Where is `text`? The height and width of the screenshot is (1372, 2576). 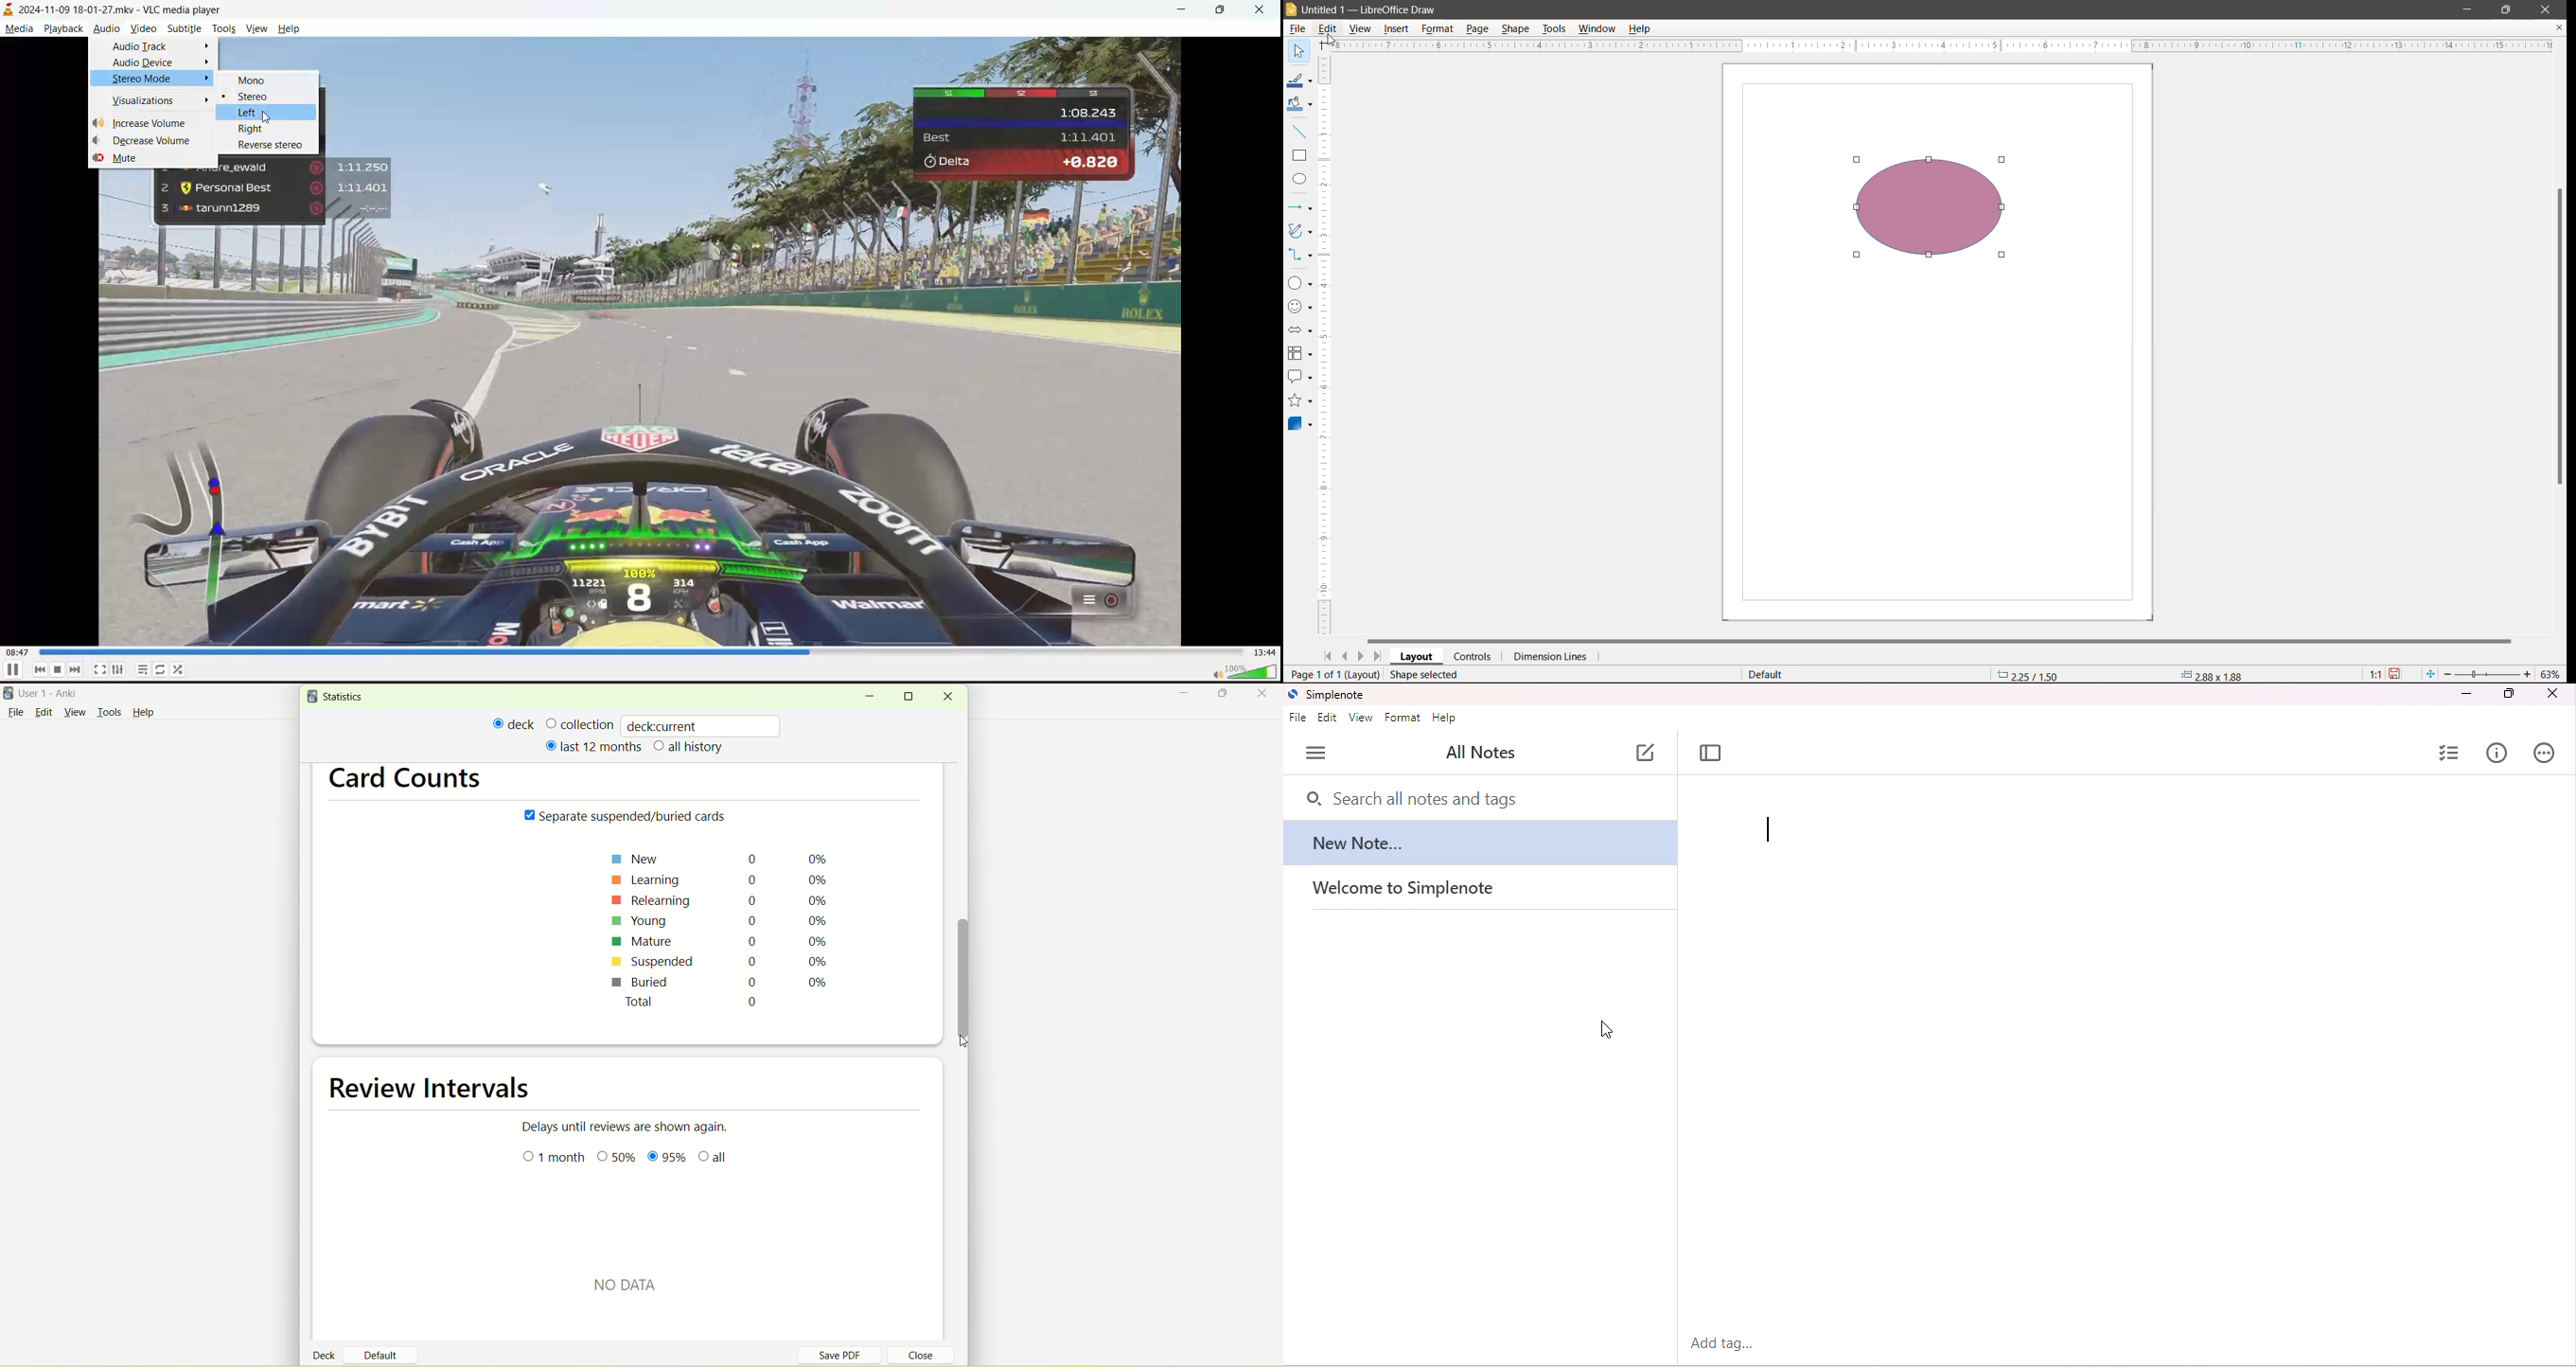
text is located at coordinates (639, 1283).